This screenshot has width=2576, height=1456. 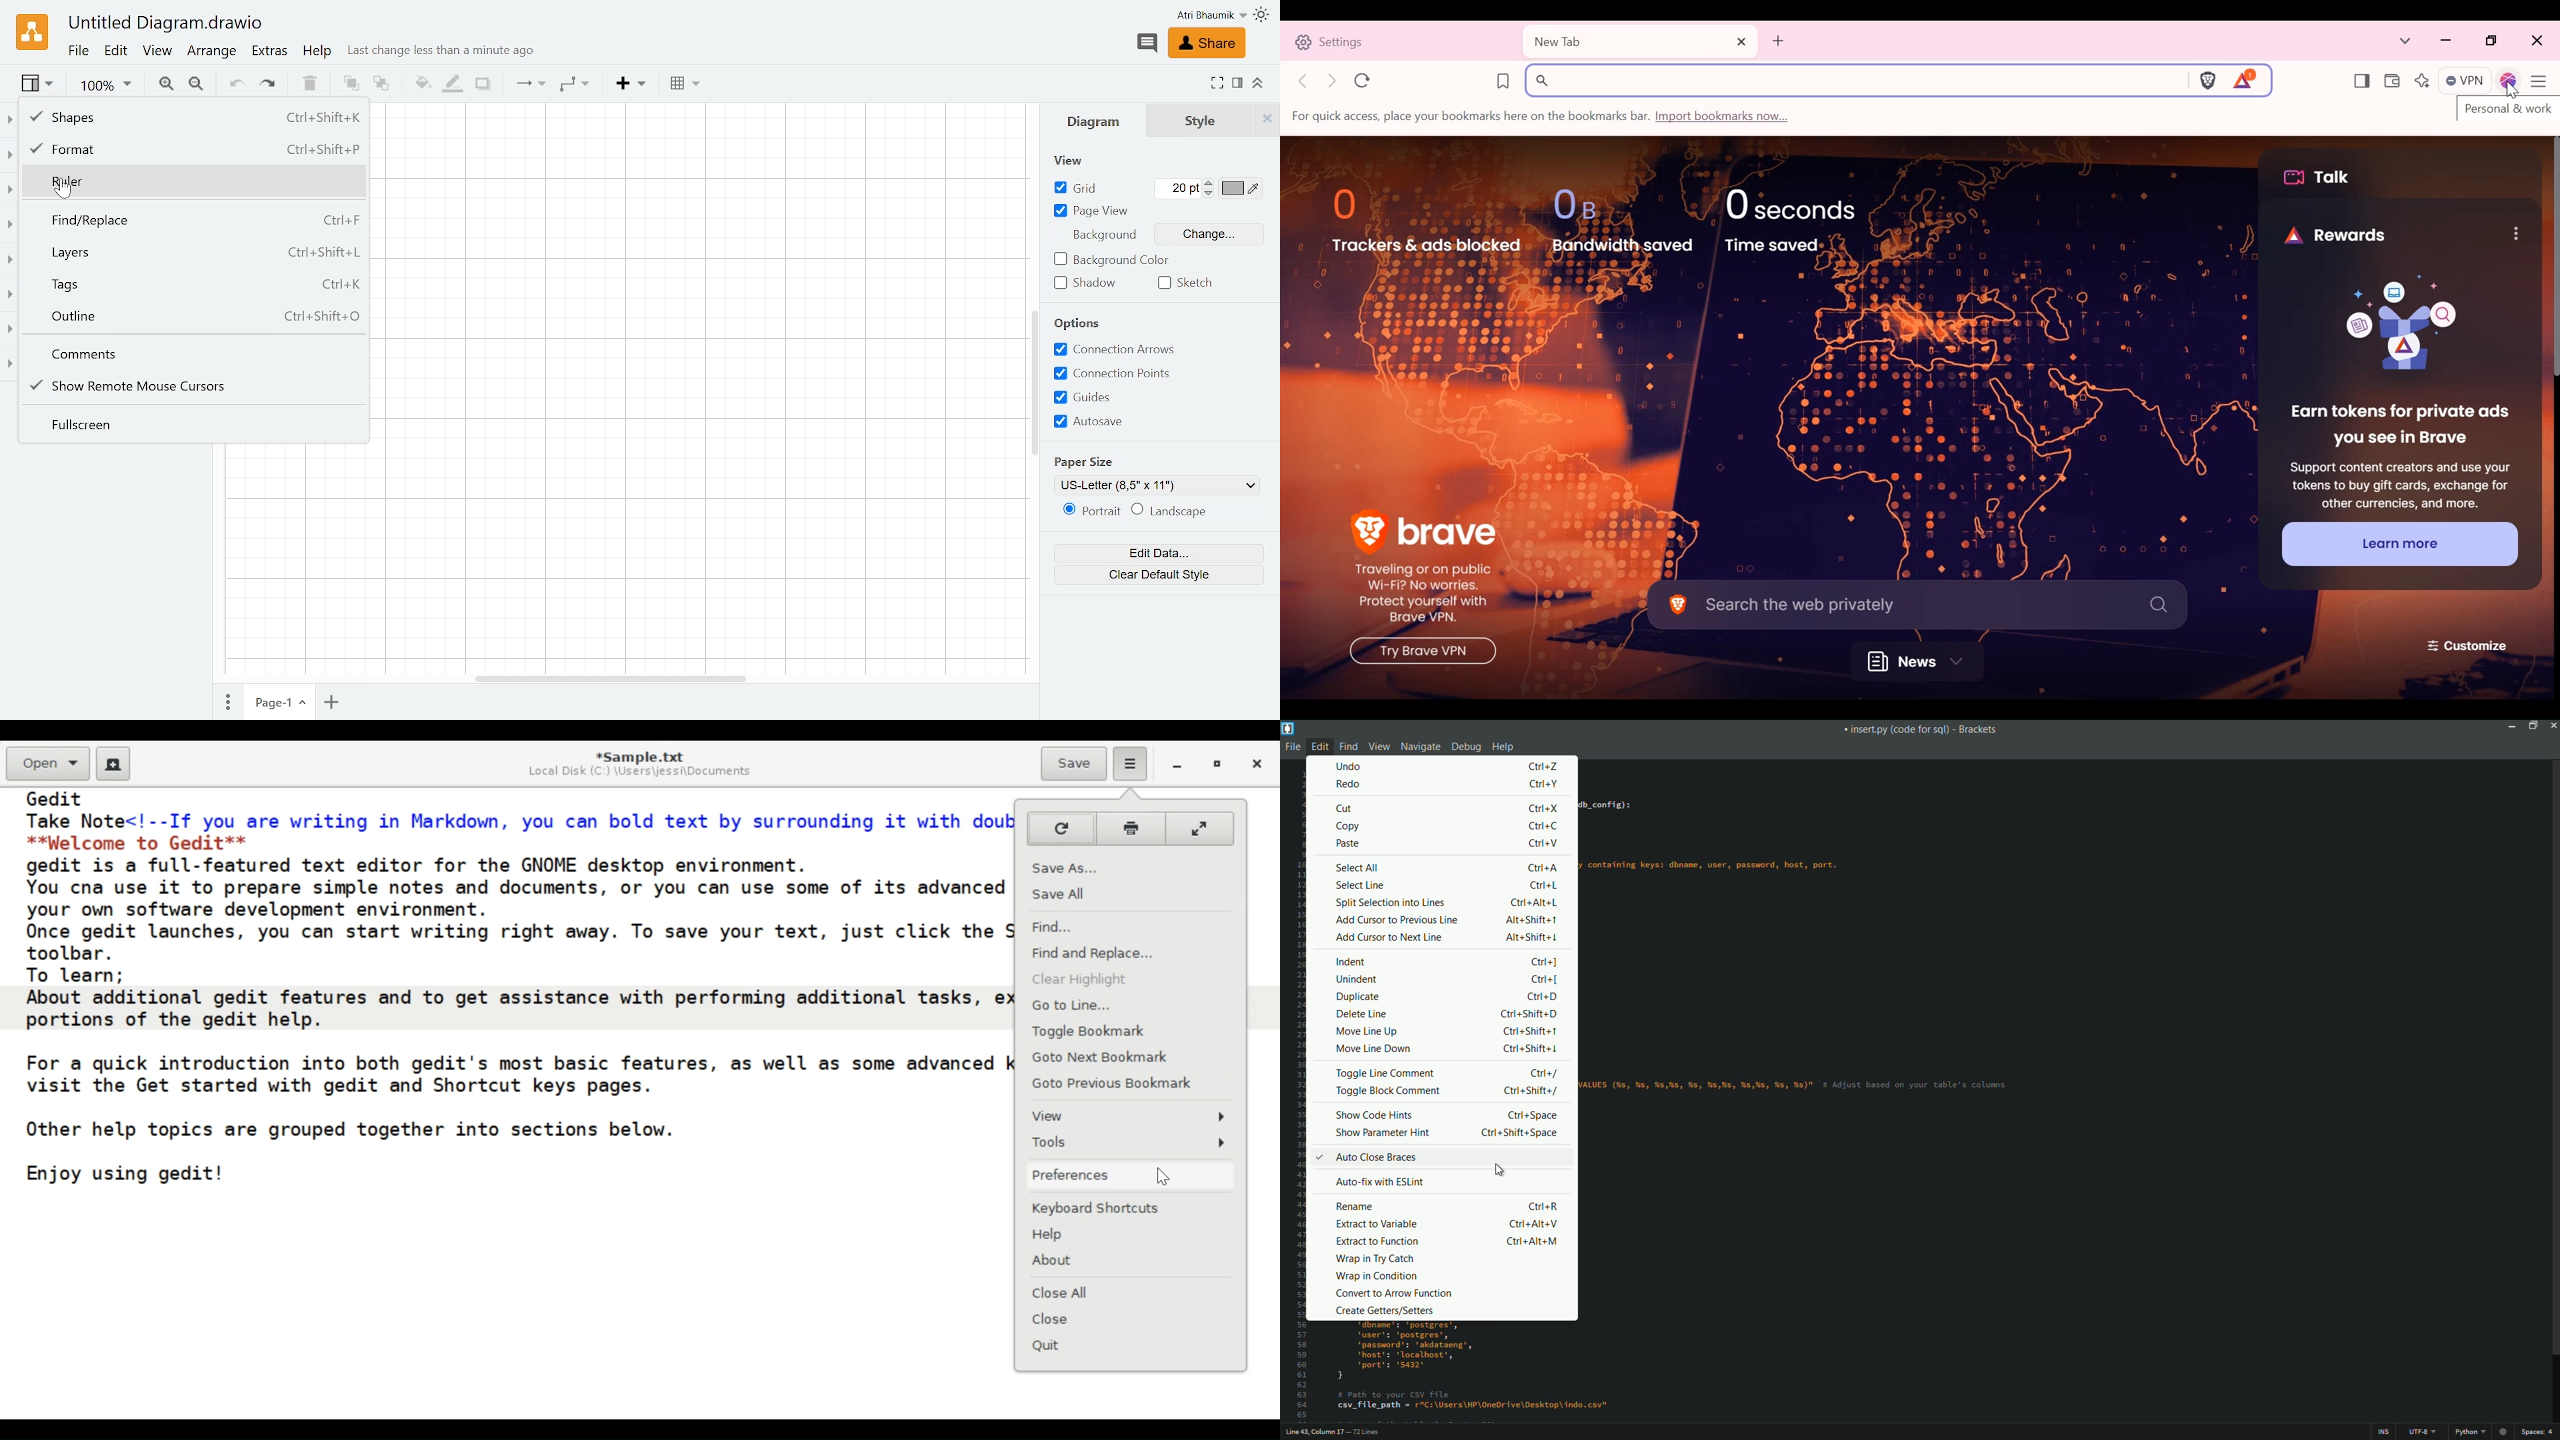 I want to click on number of lines, so click(x=1366, y=1433).